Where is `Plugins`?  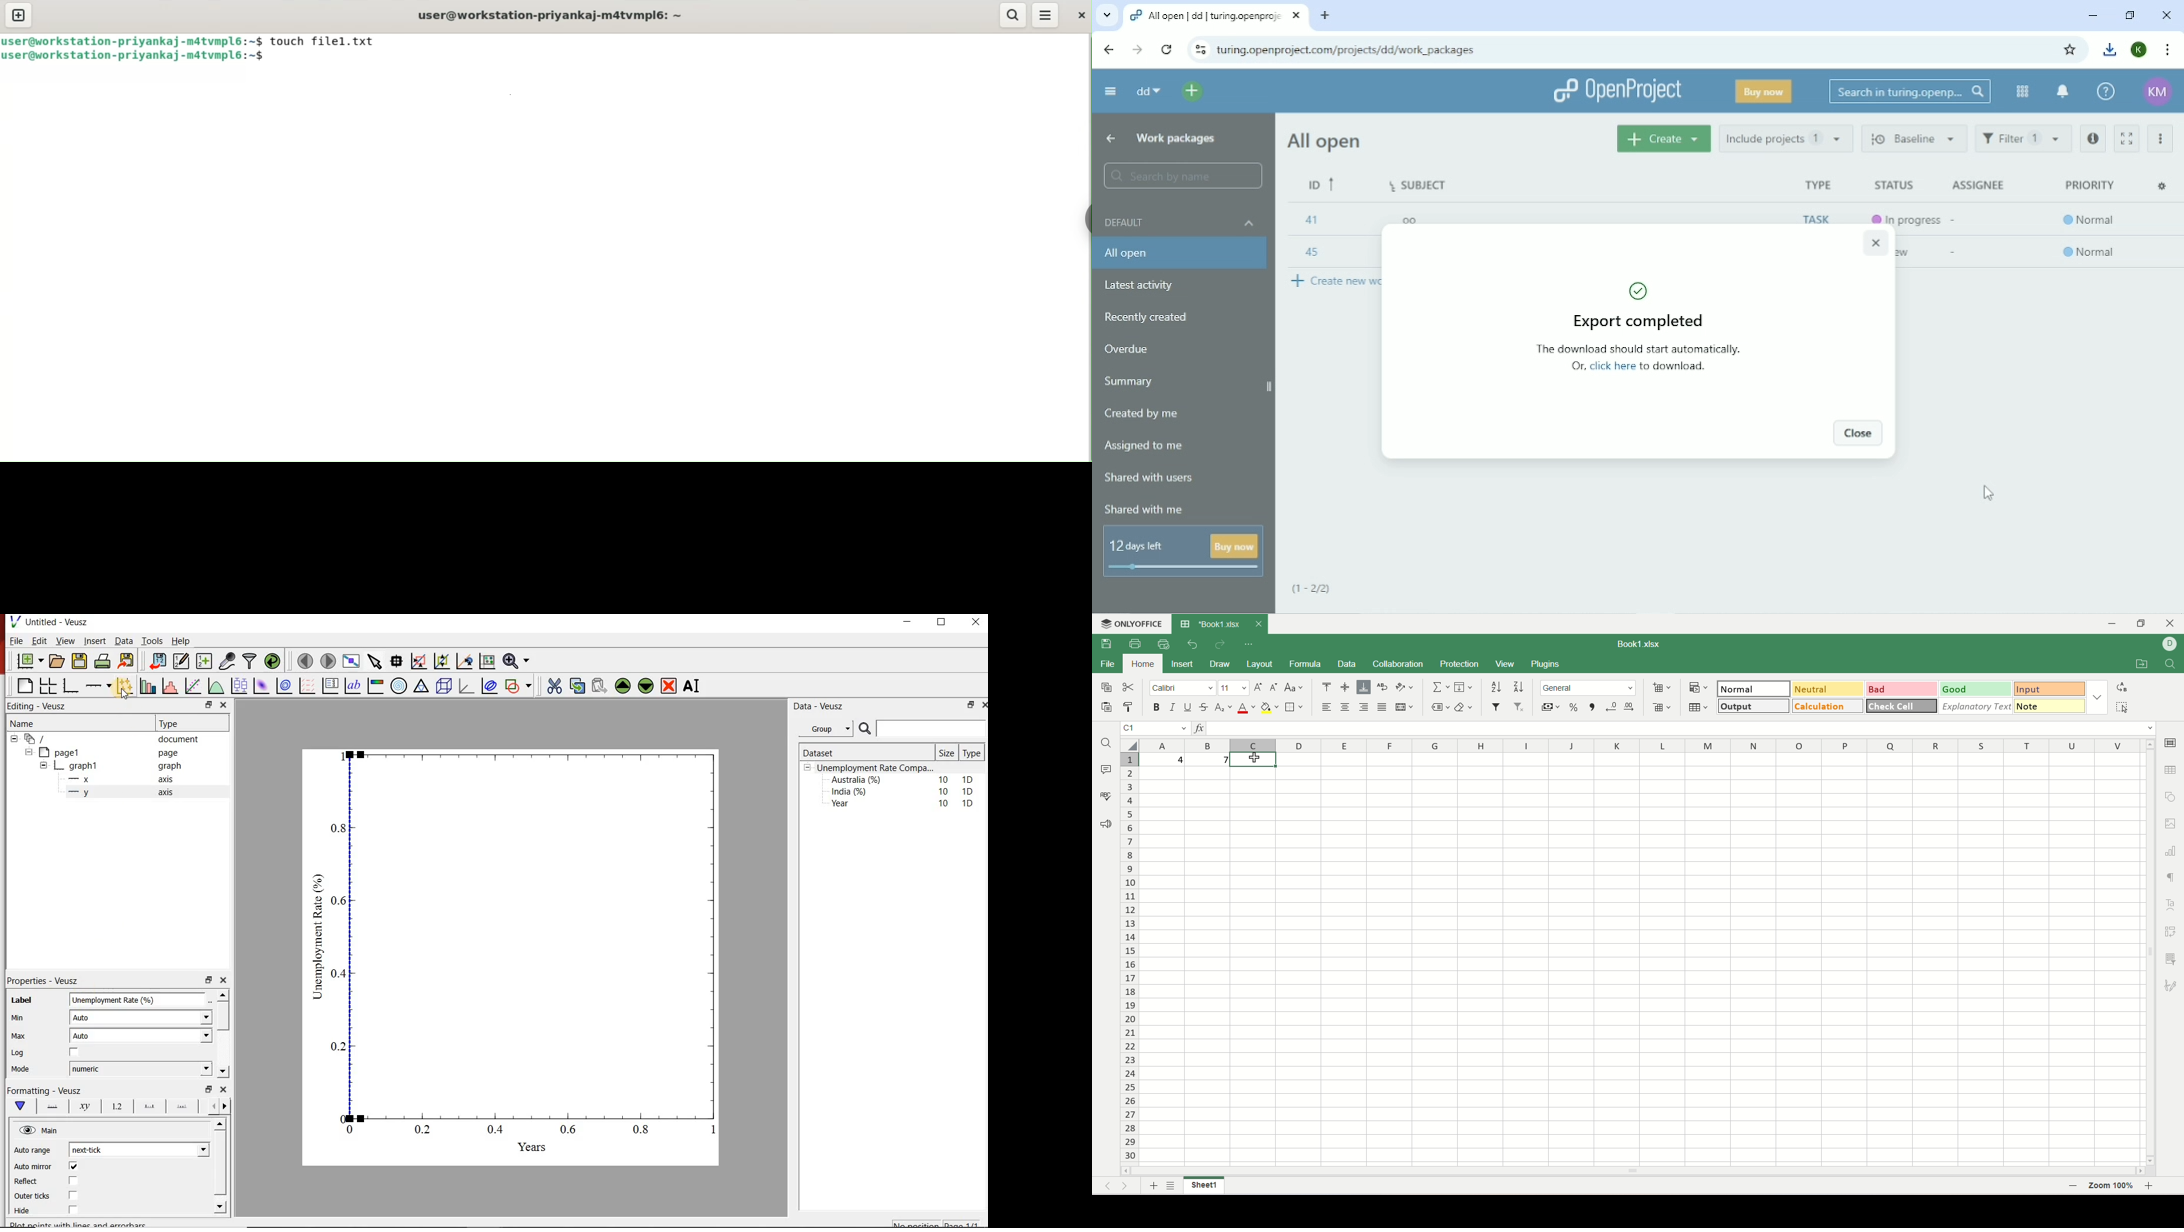 Plugins is located at coordinates (1546, 663).